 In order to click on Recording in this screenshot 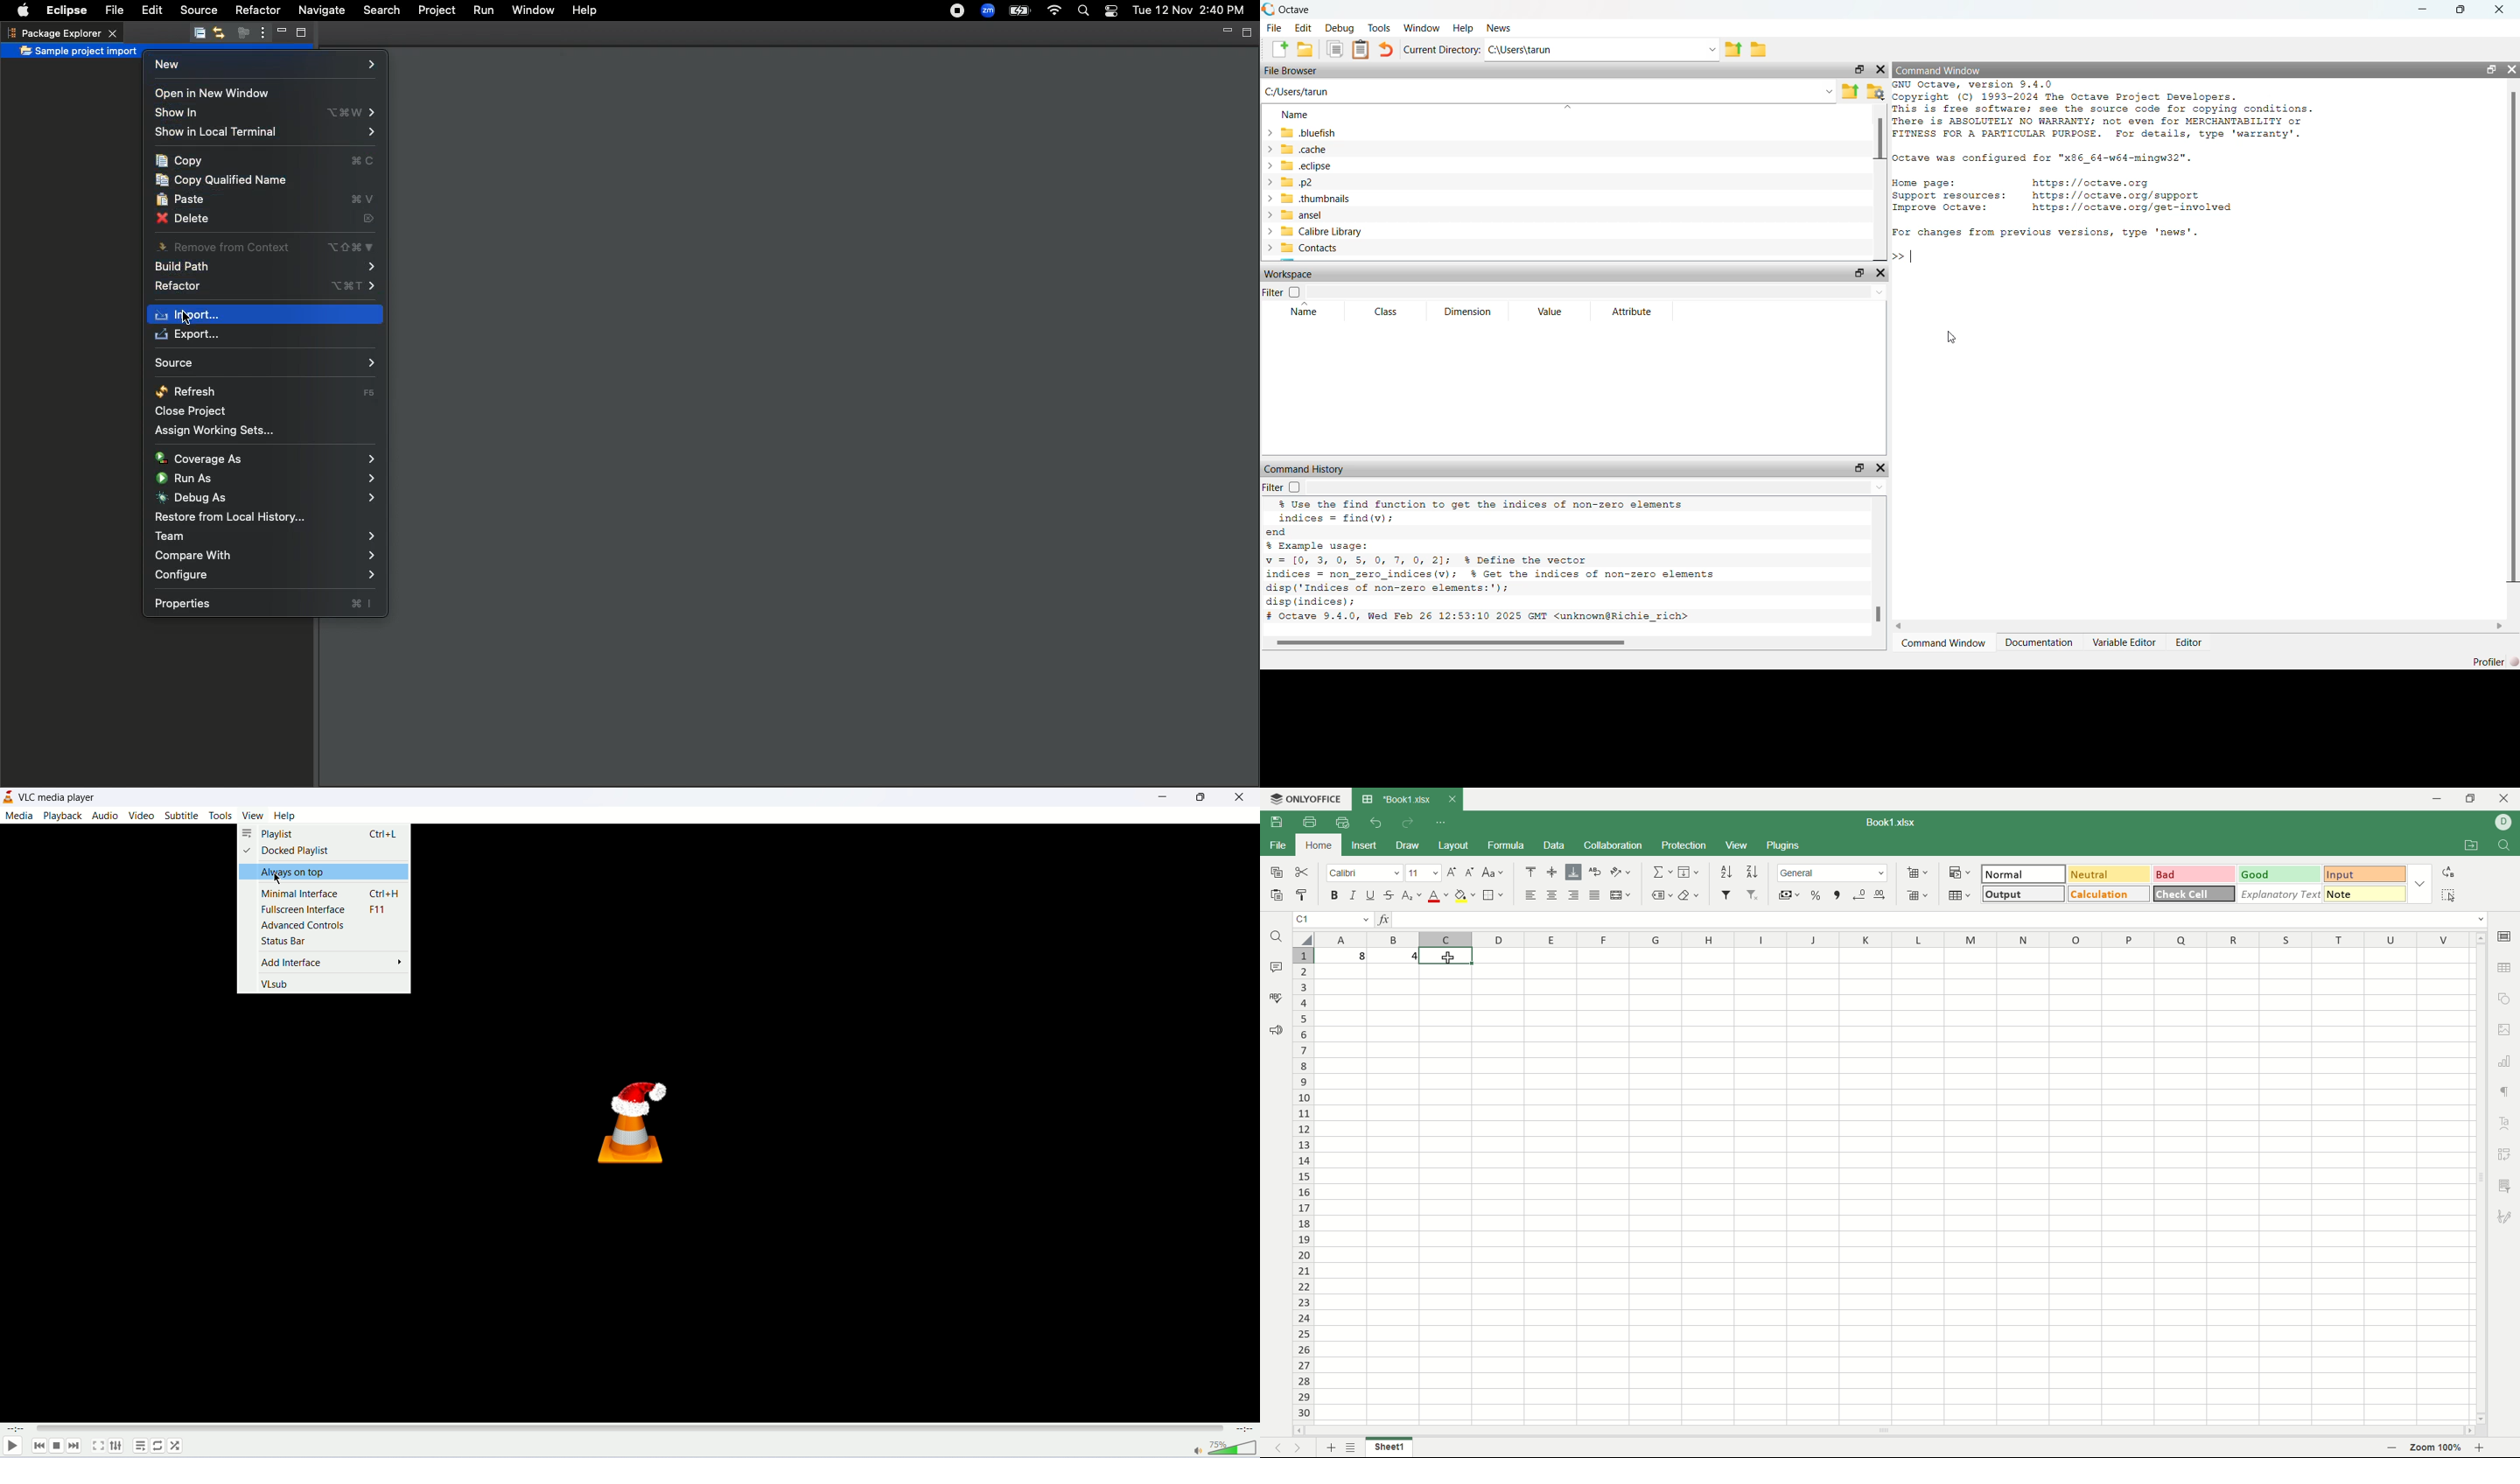, I will do `click(949, 12)`.